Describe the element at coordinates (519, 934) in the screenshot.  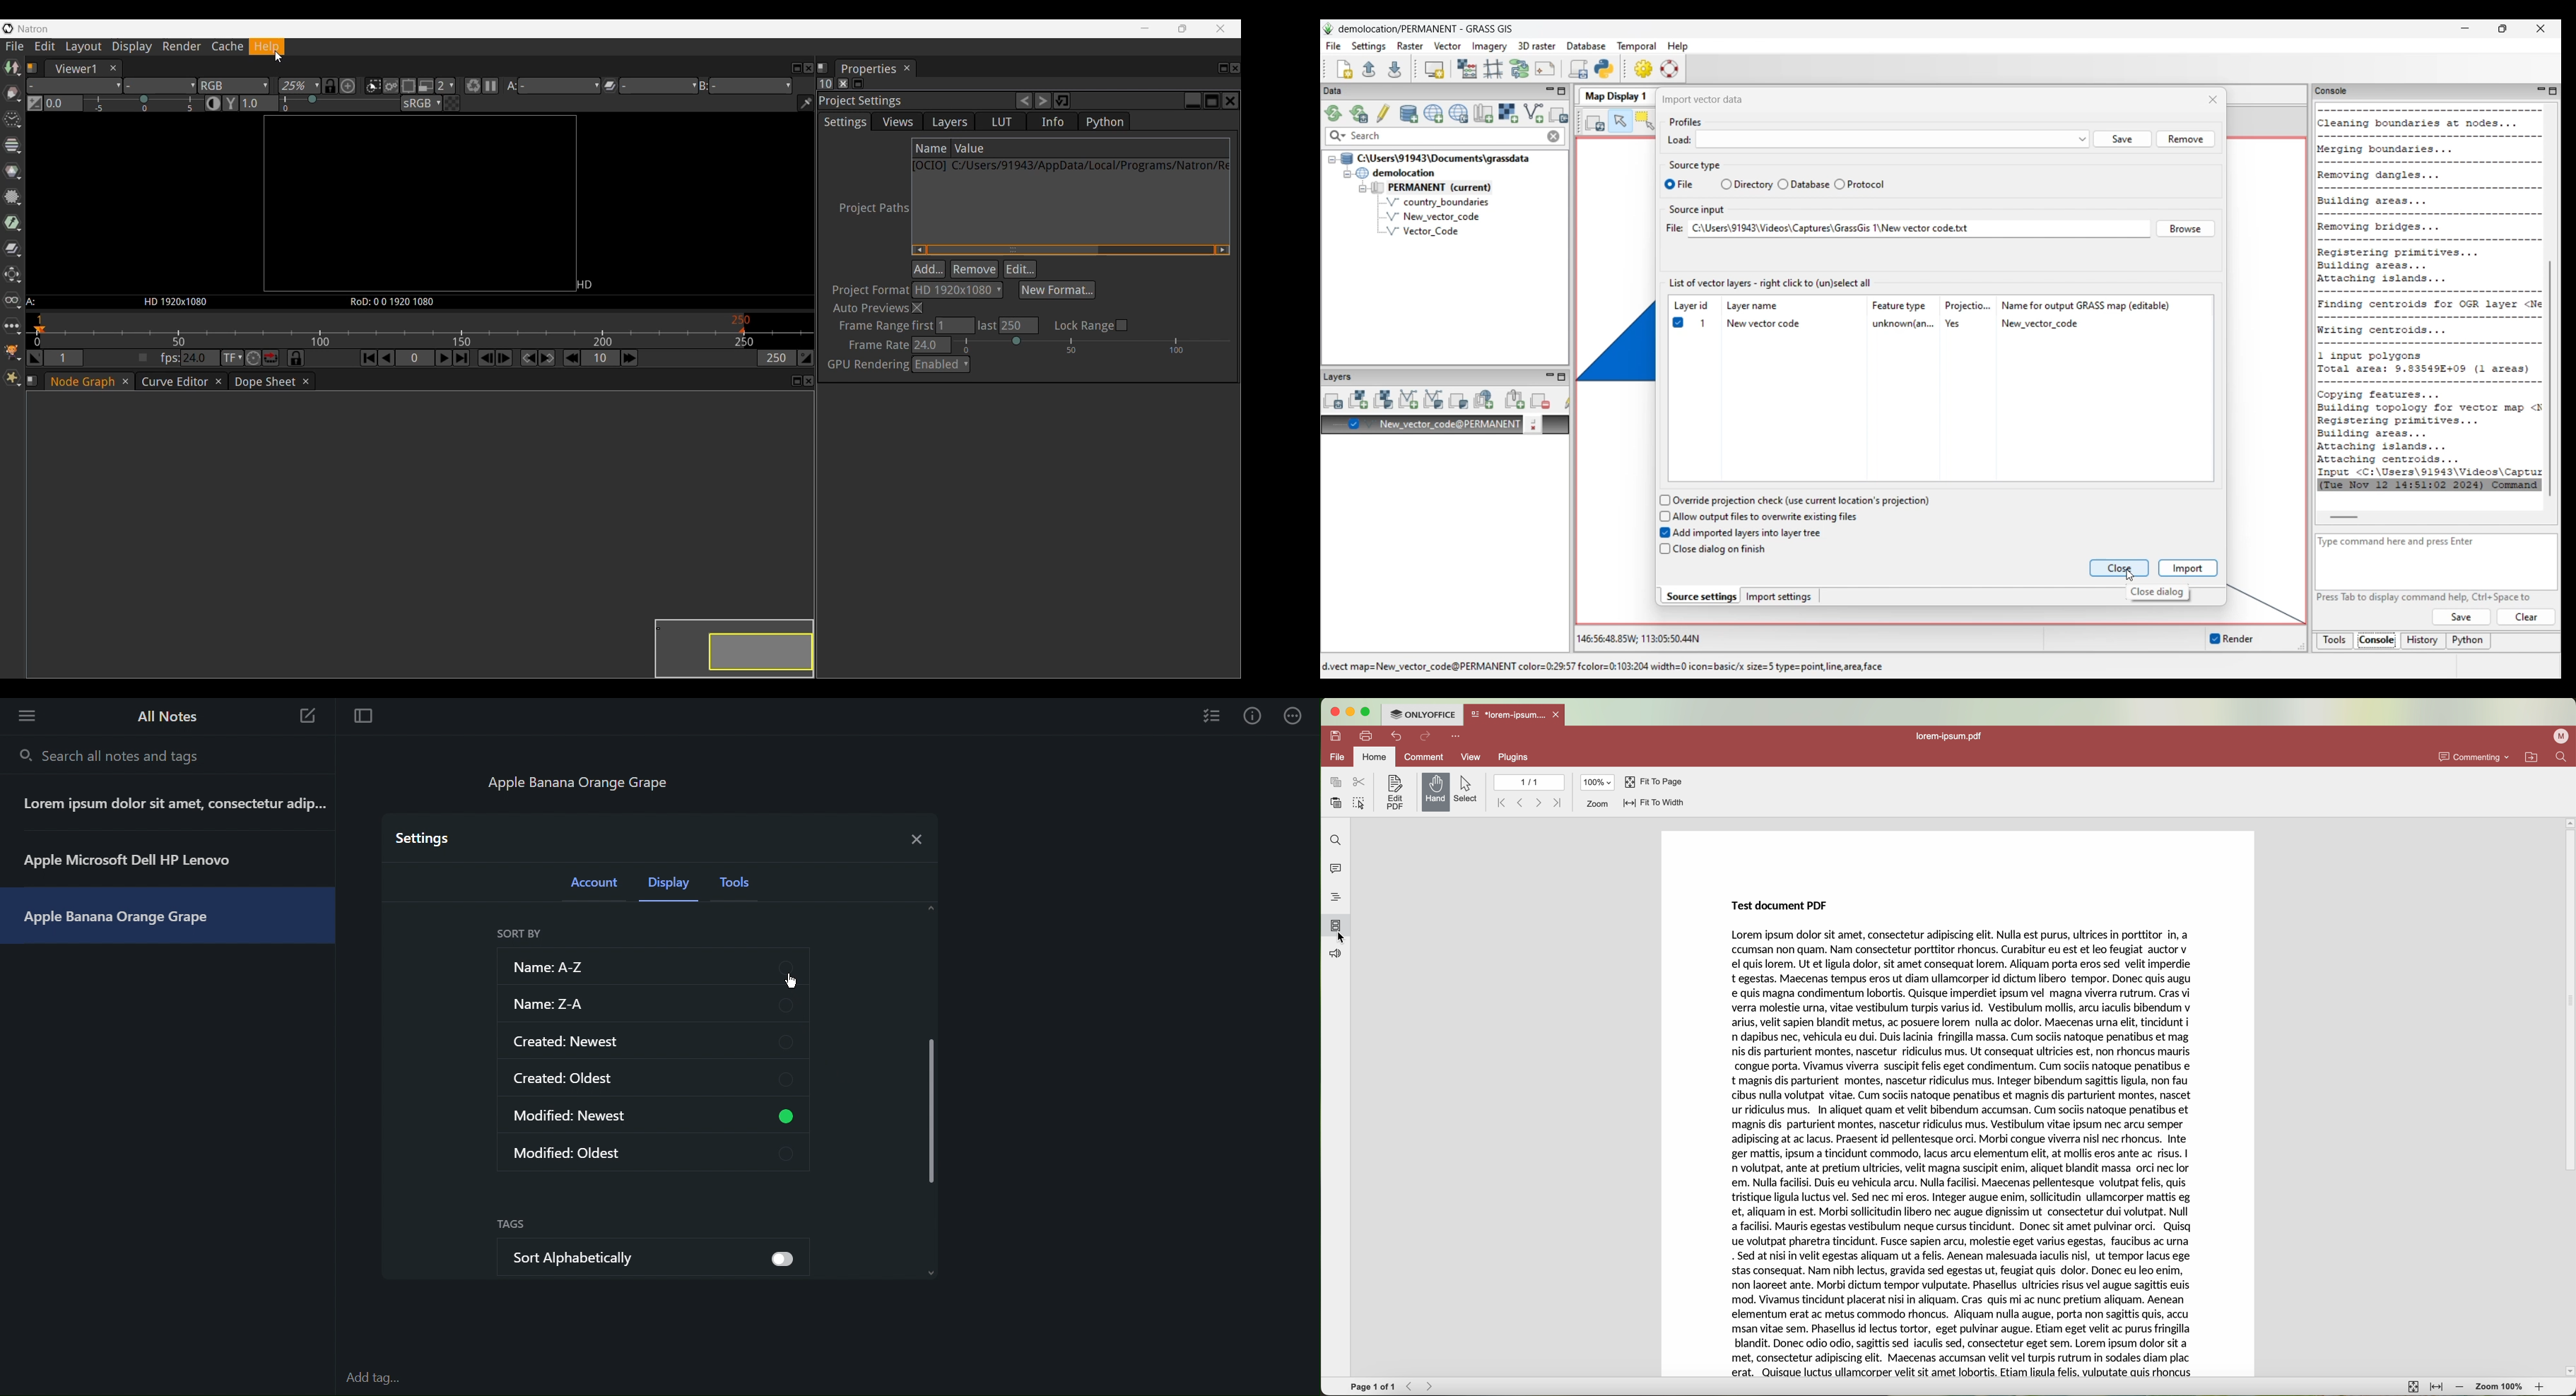
I see `Sort By` at that location.